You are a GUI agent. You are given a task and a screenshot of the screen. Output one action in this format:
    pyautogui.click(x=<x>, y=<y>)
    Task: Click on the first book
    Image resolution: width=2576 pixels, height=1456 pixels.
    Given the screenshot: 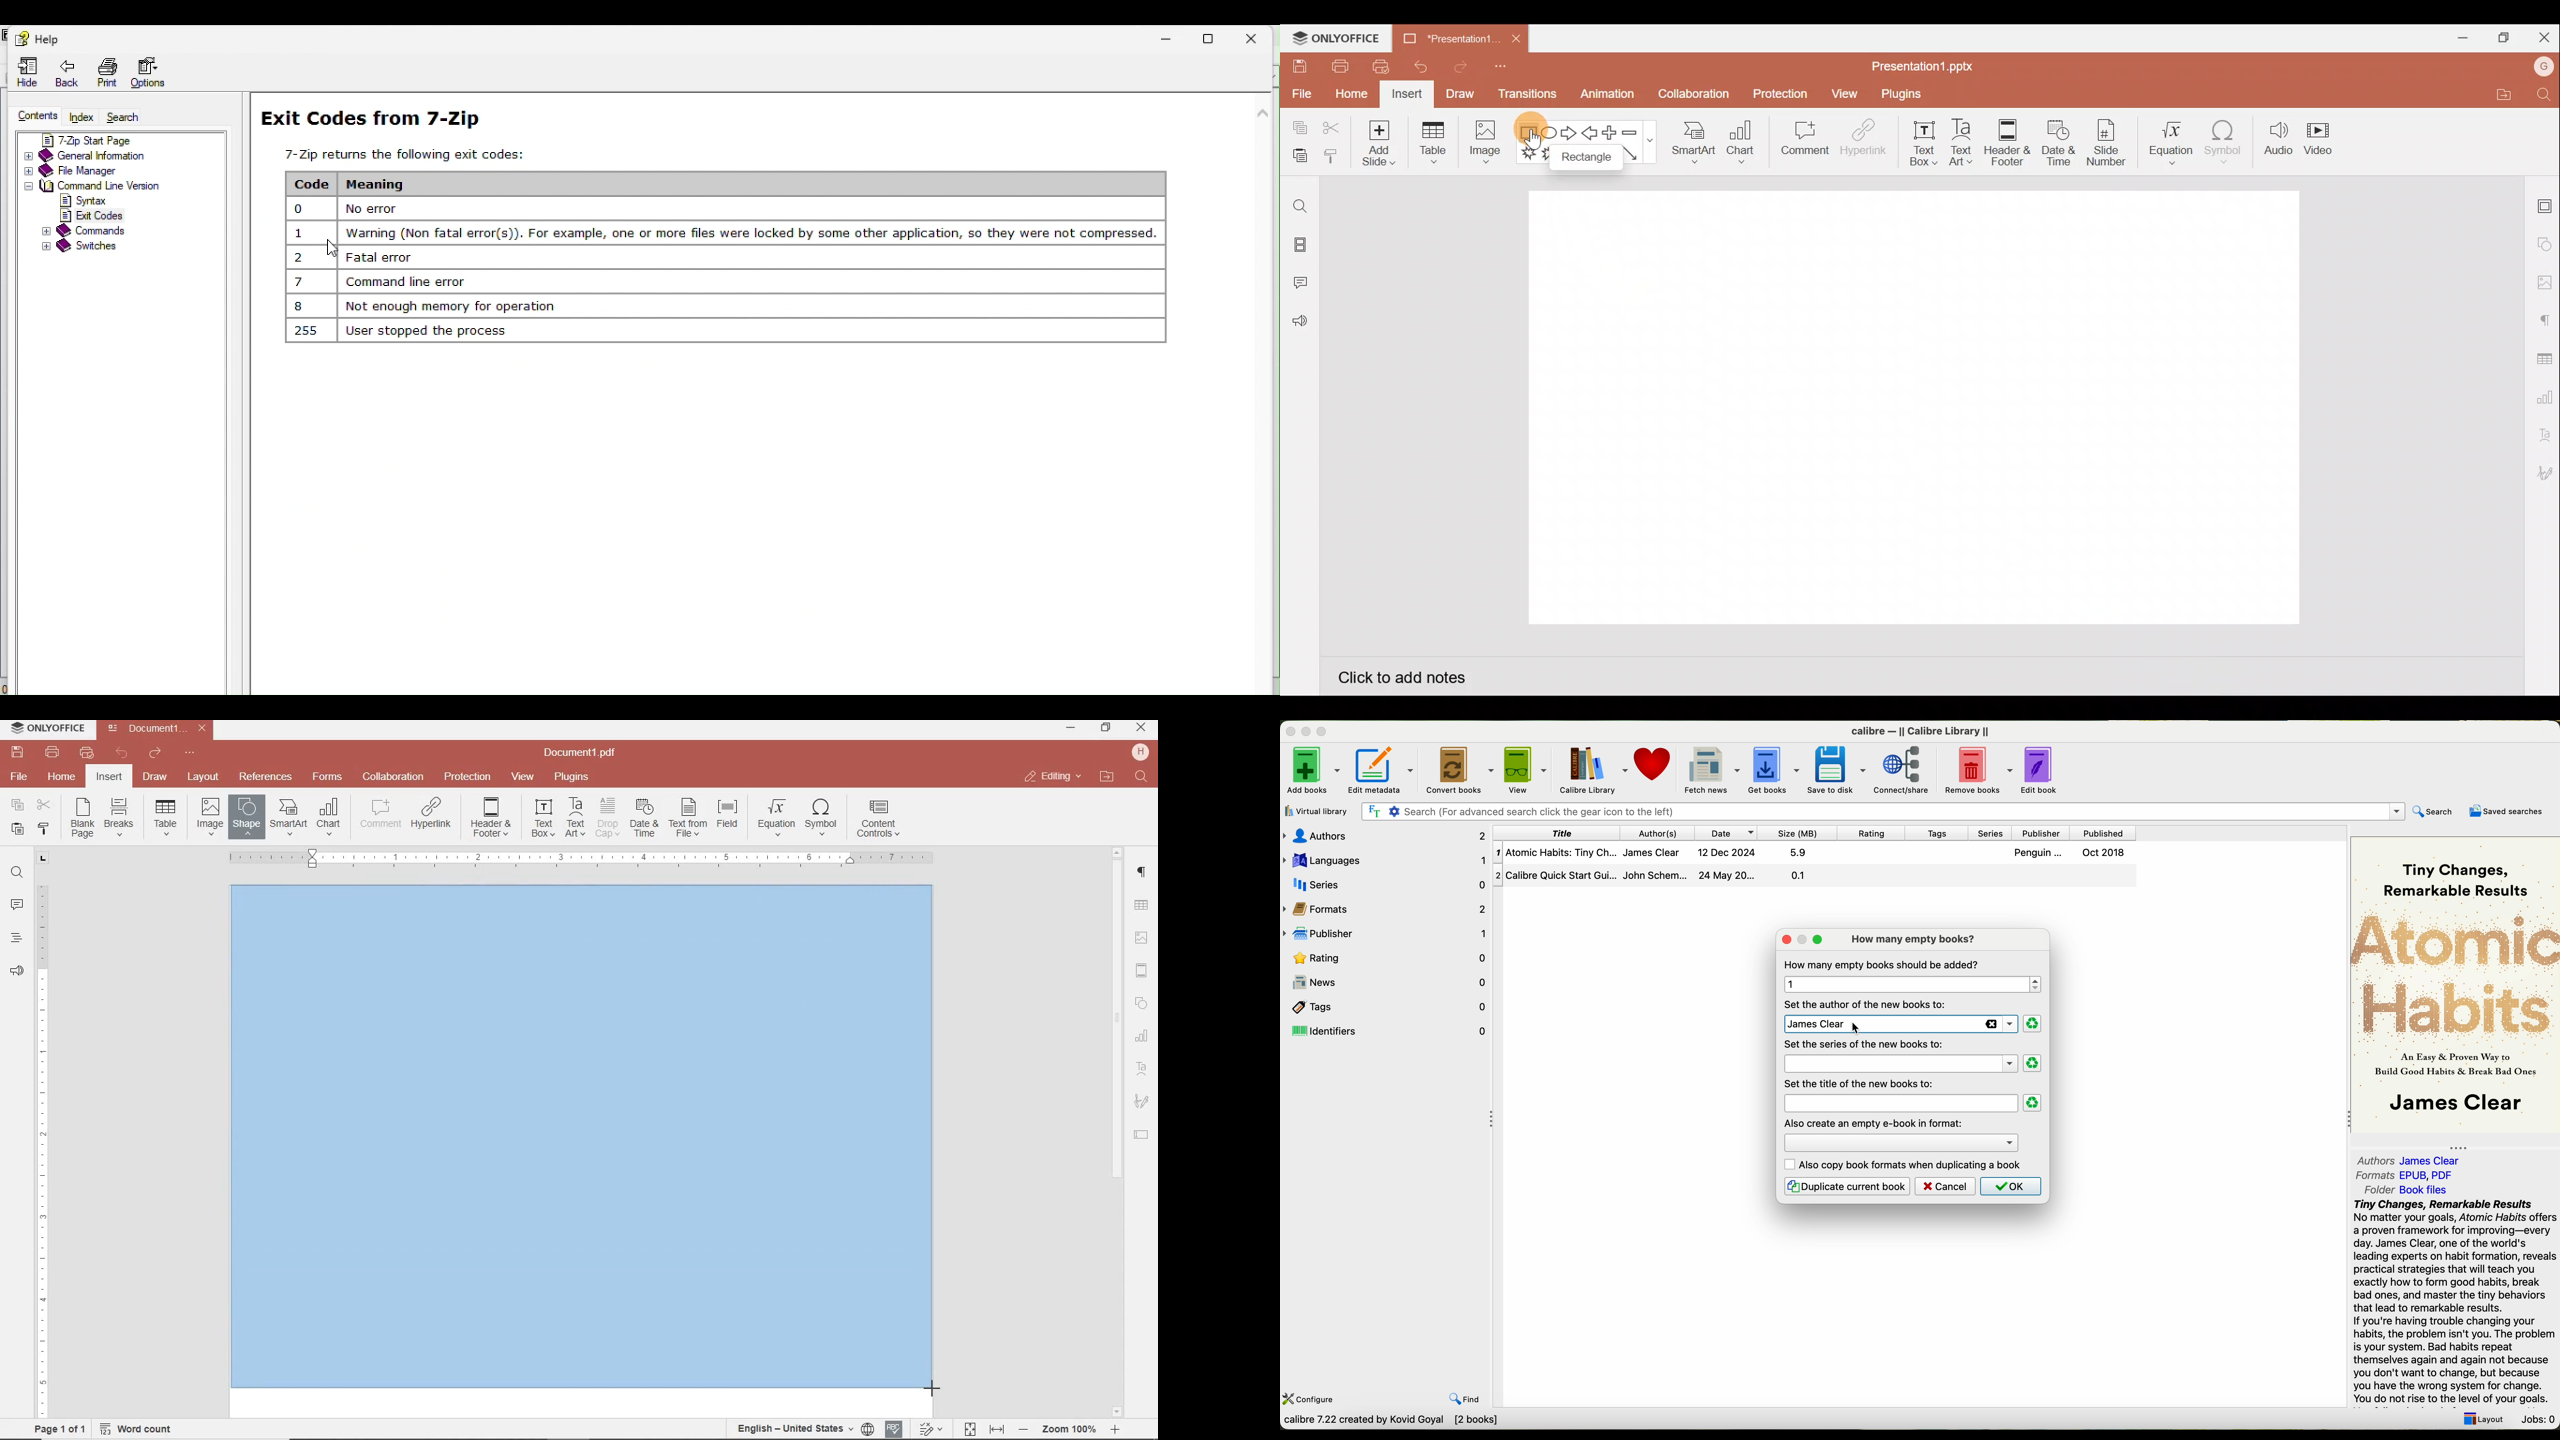 What is the action you would take?
    pyautogui.click(x=1816, y=853)
    